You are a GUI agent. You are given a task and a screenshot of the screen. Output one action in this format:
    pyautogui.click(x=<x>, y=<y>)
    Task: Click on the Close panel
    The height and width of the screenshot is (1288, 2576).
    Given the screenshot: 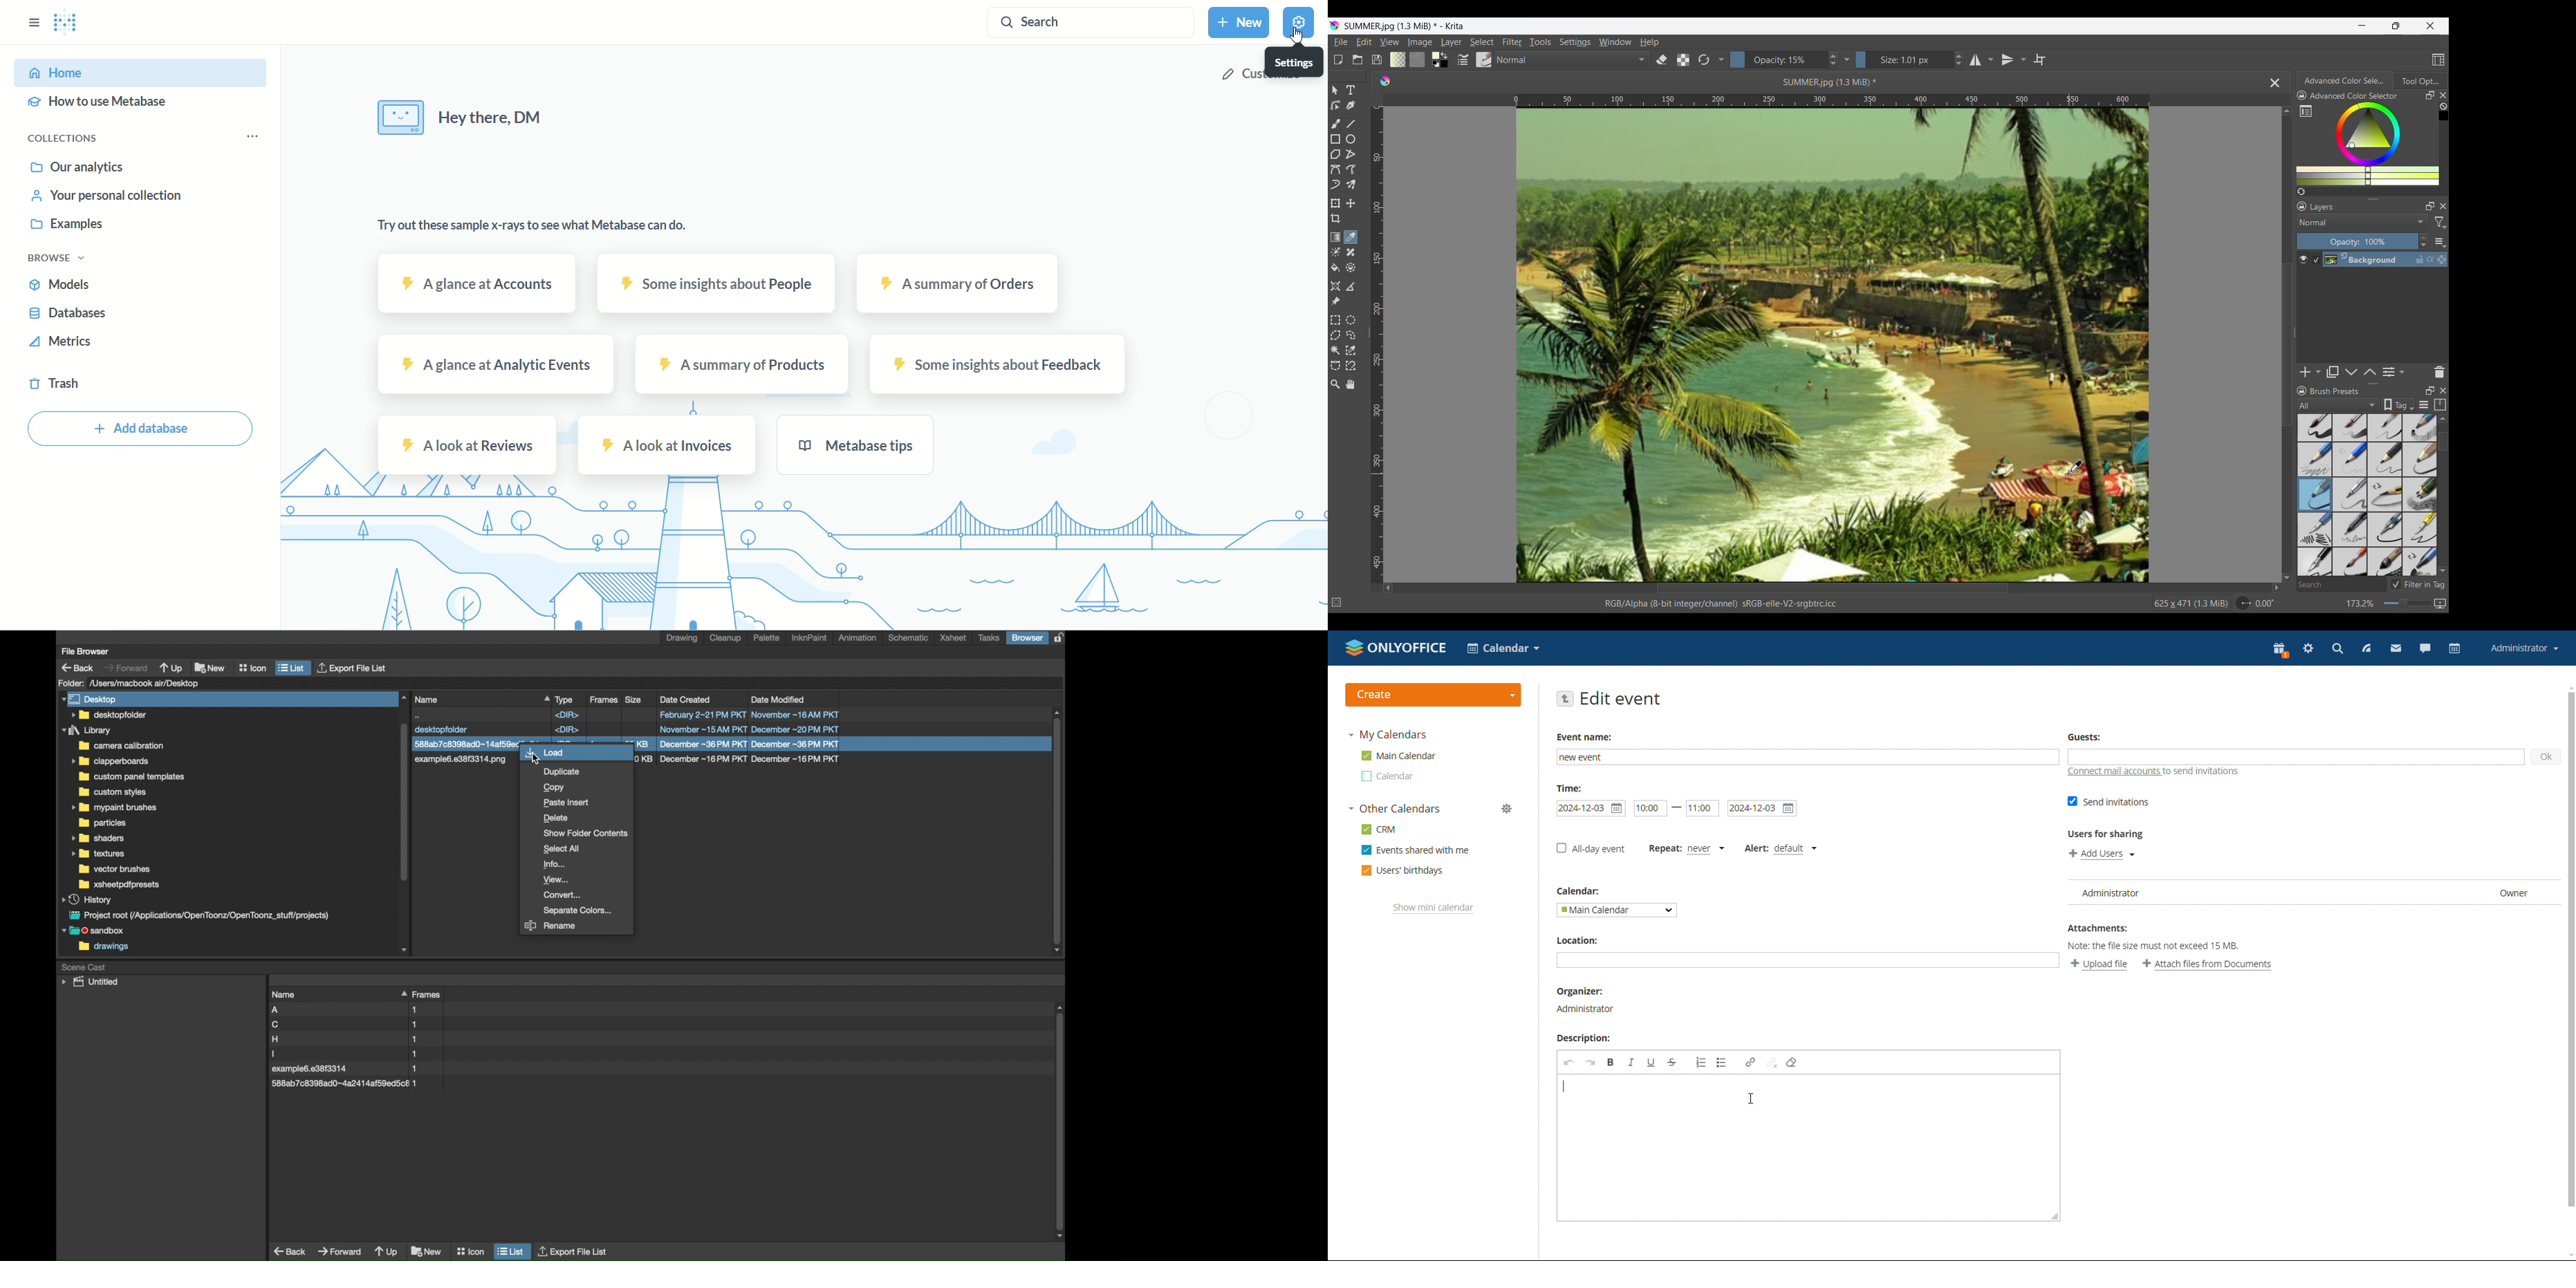 What is the action you would take?
    pyautogui.click(x=2444, y=206)
    